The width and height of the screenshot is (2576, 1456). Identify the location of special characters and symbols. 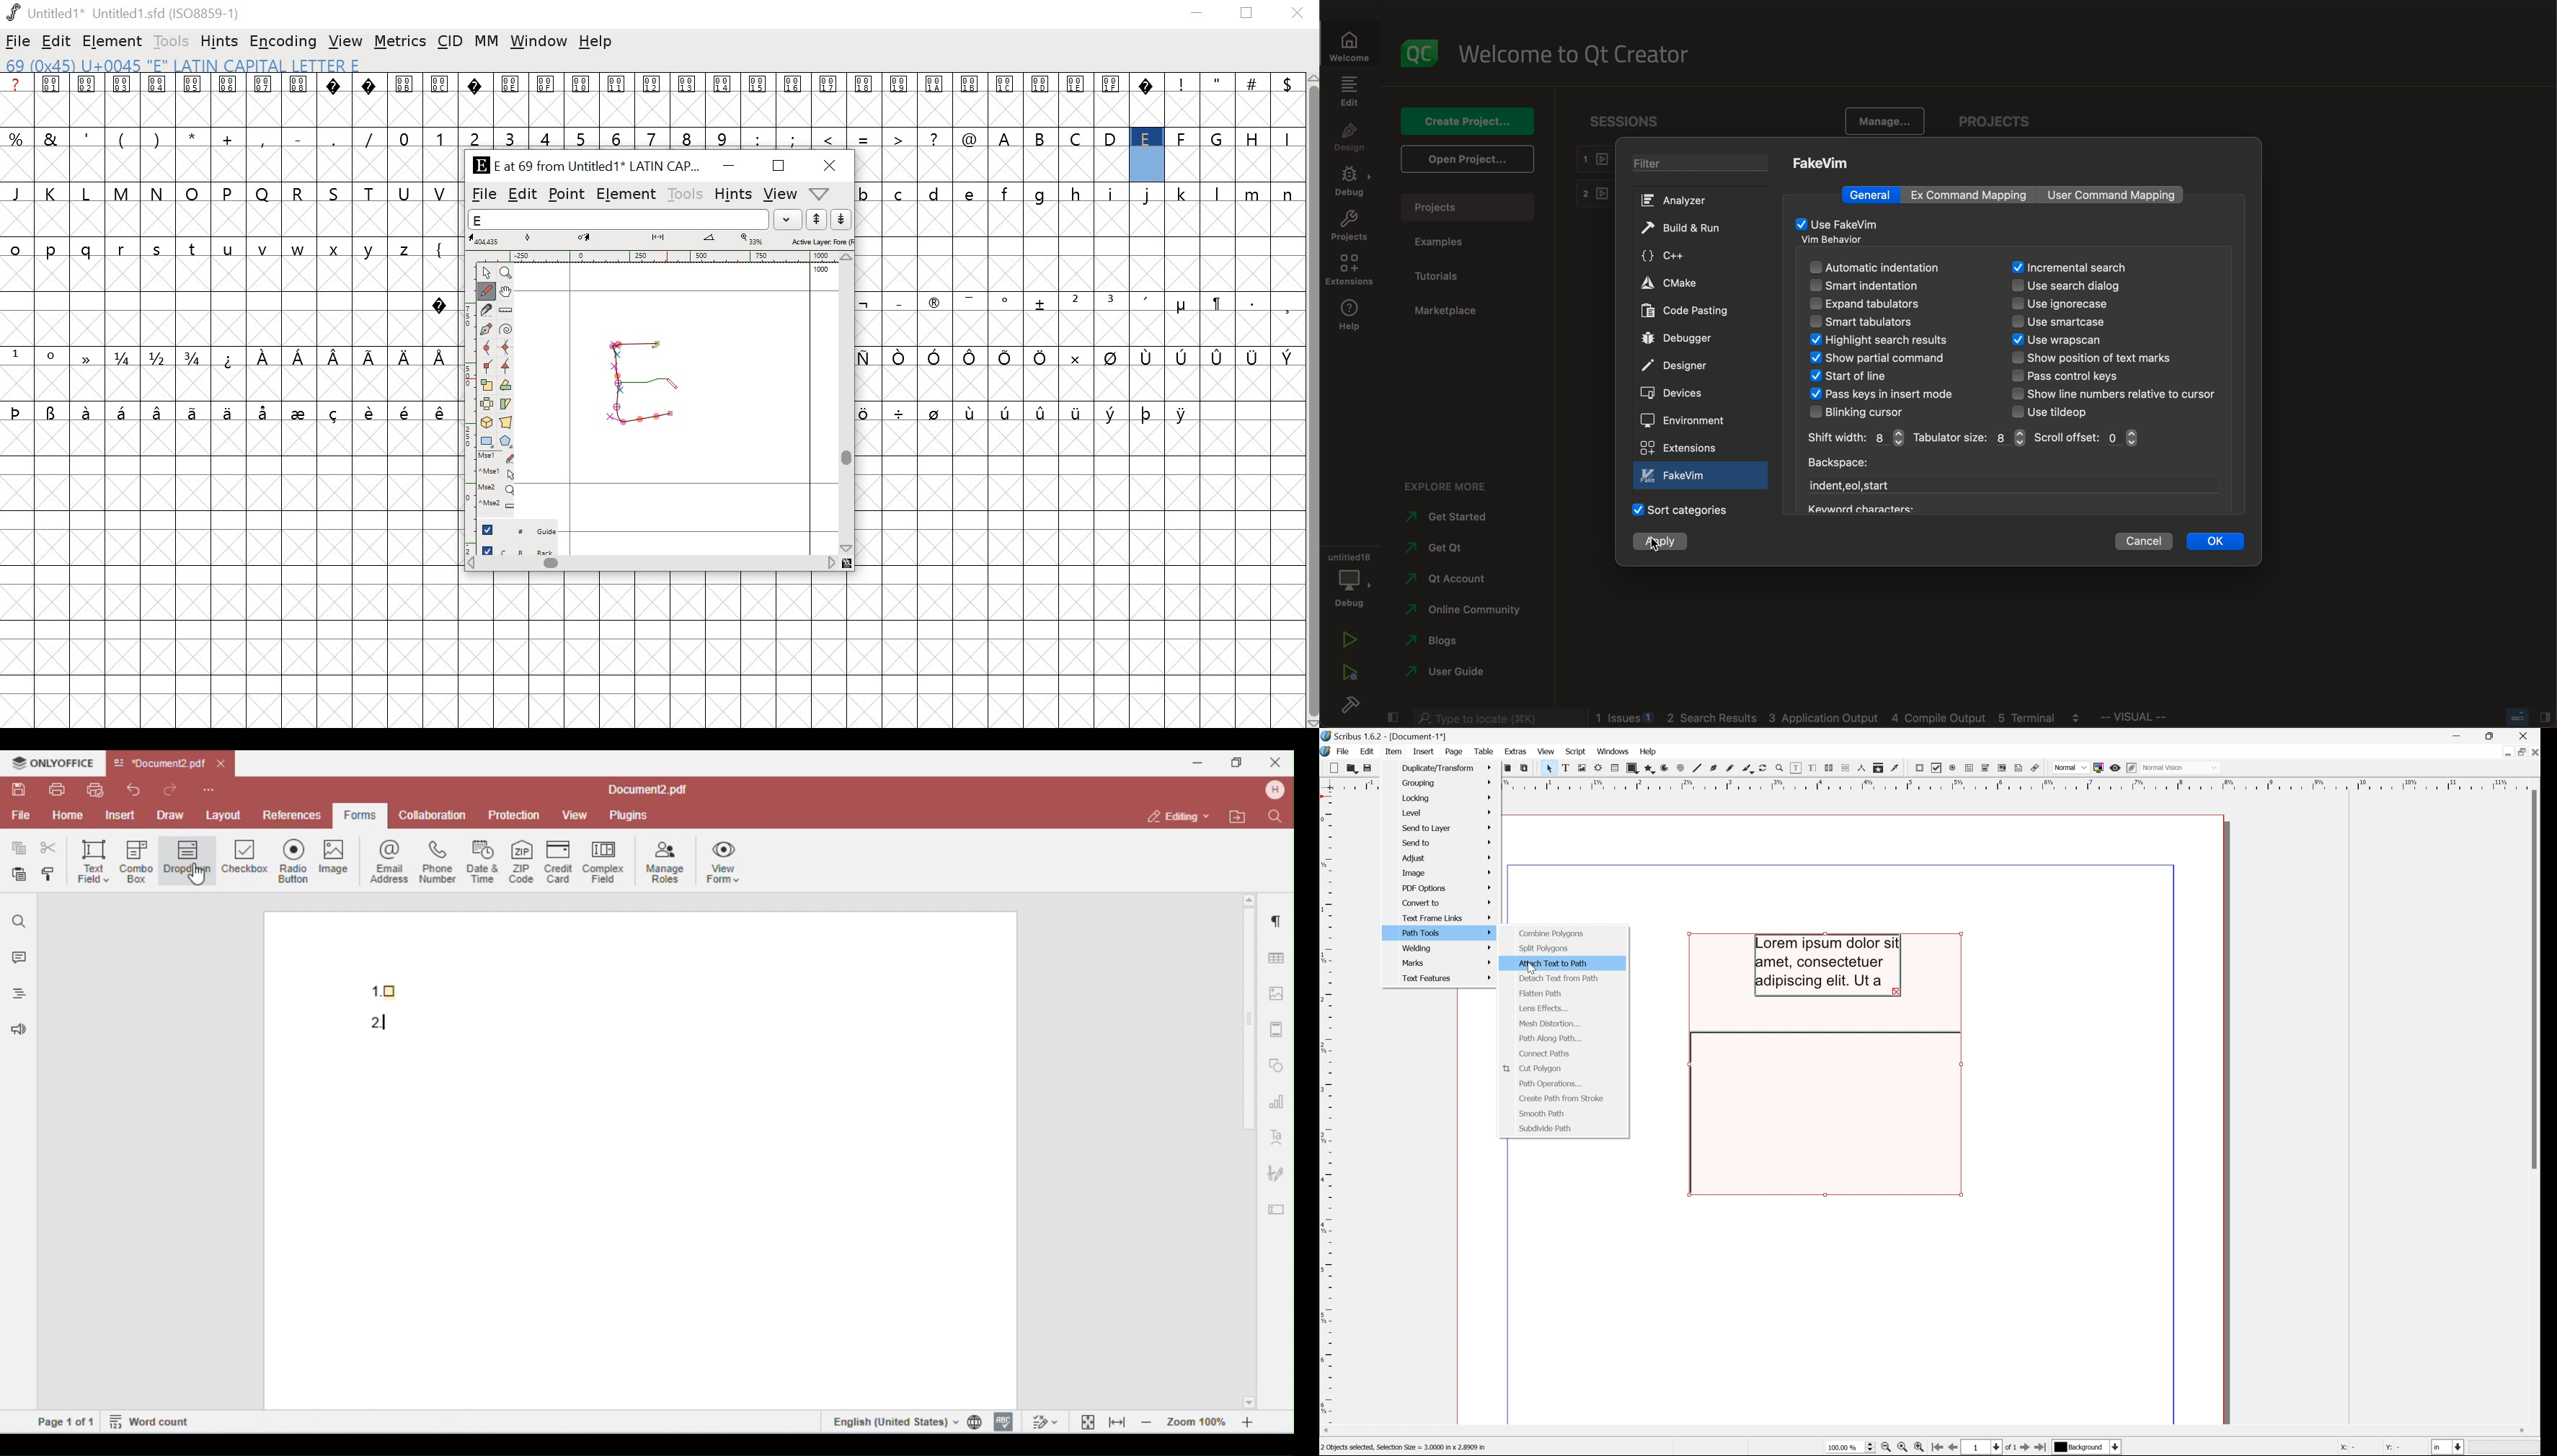
(1078, 303).